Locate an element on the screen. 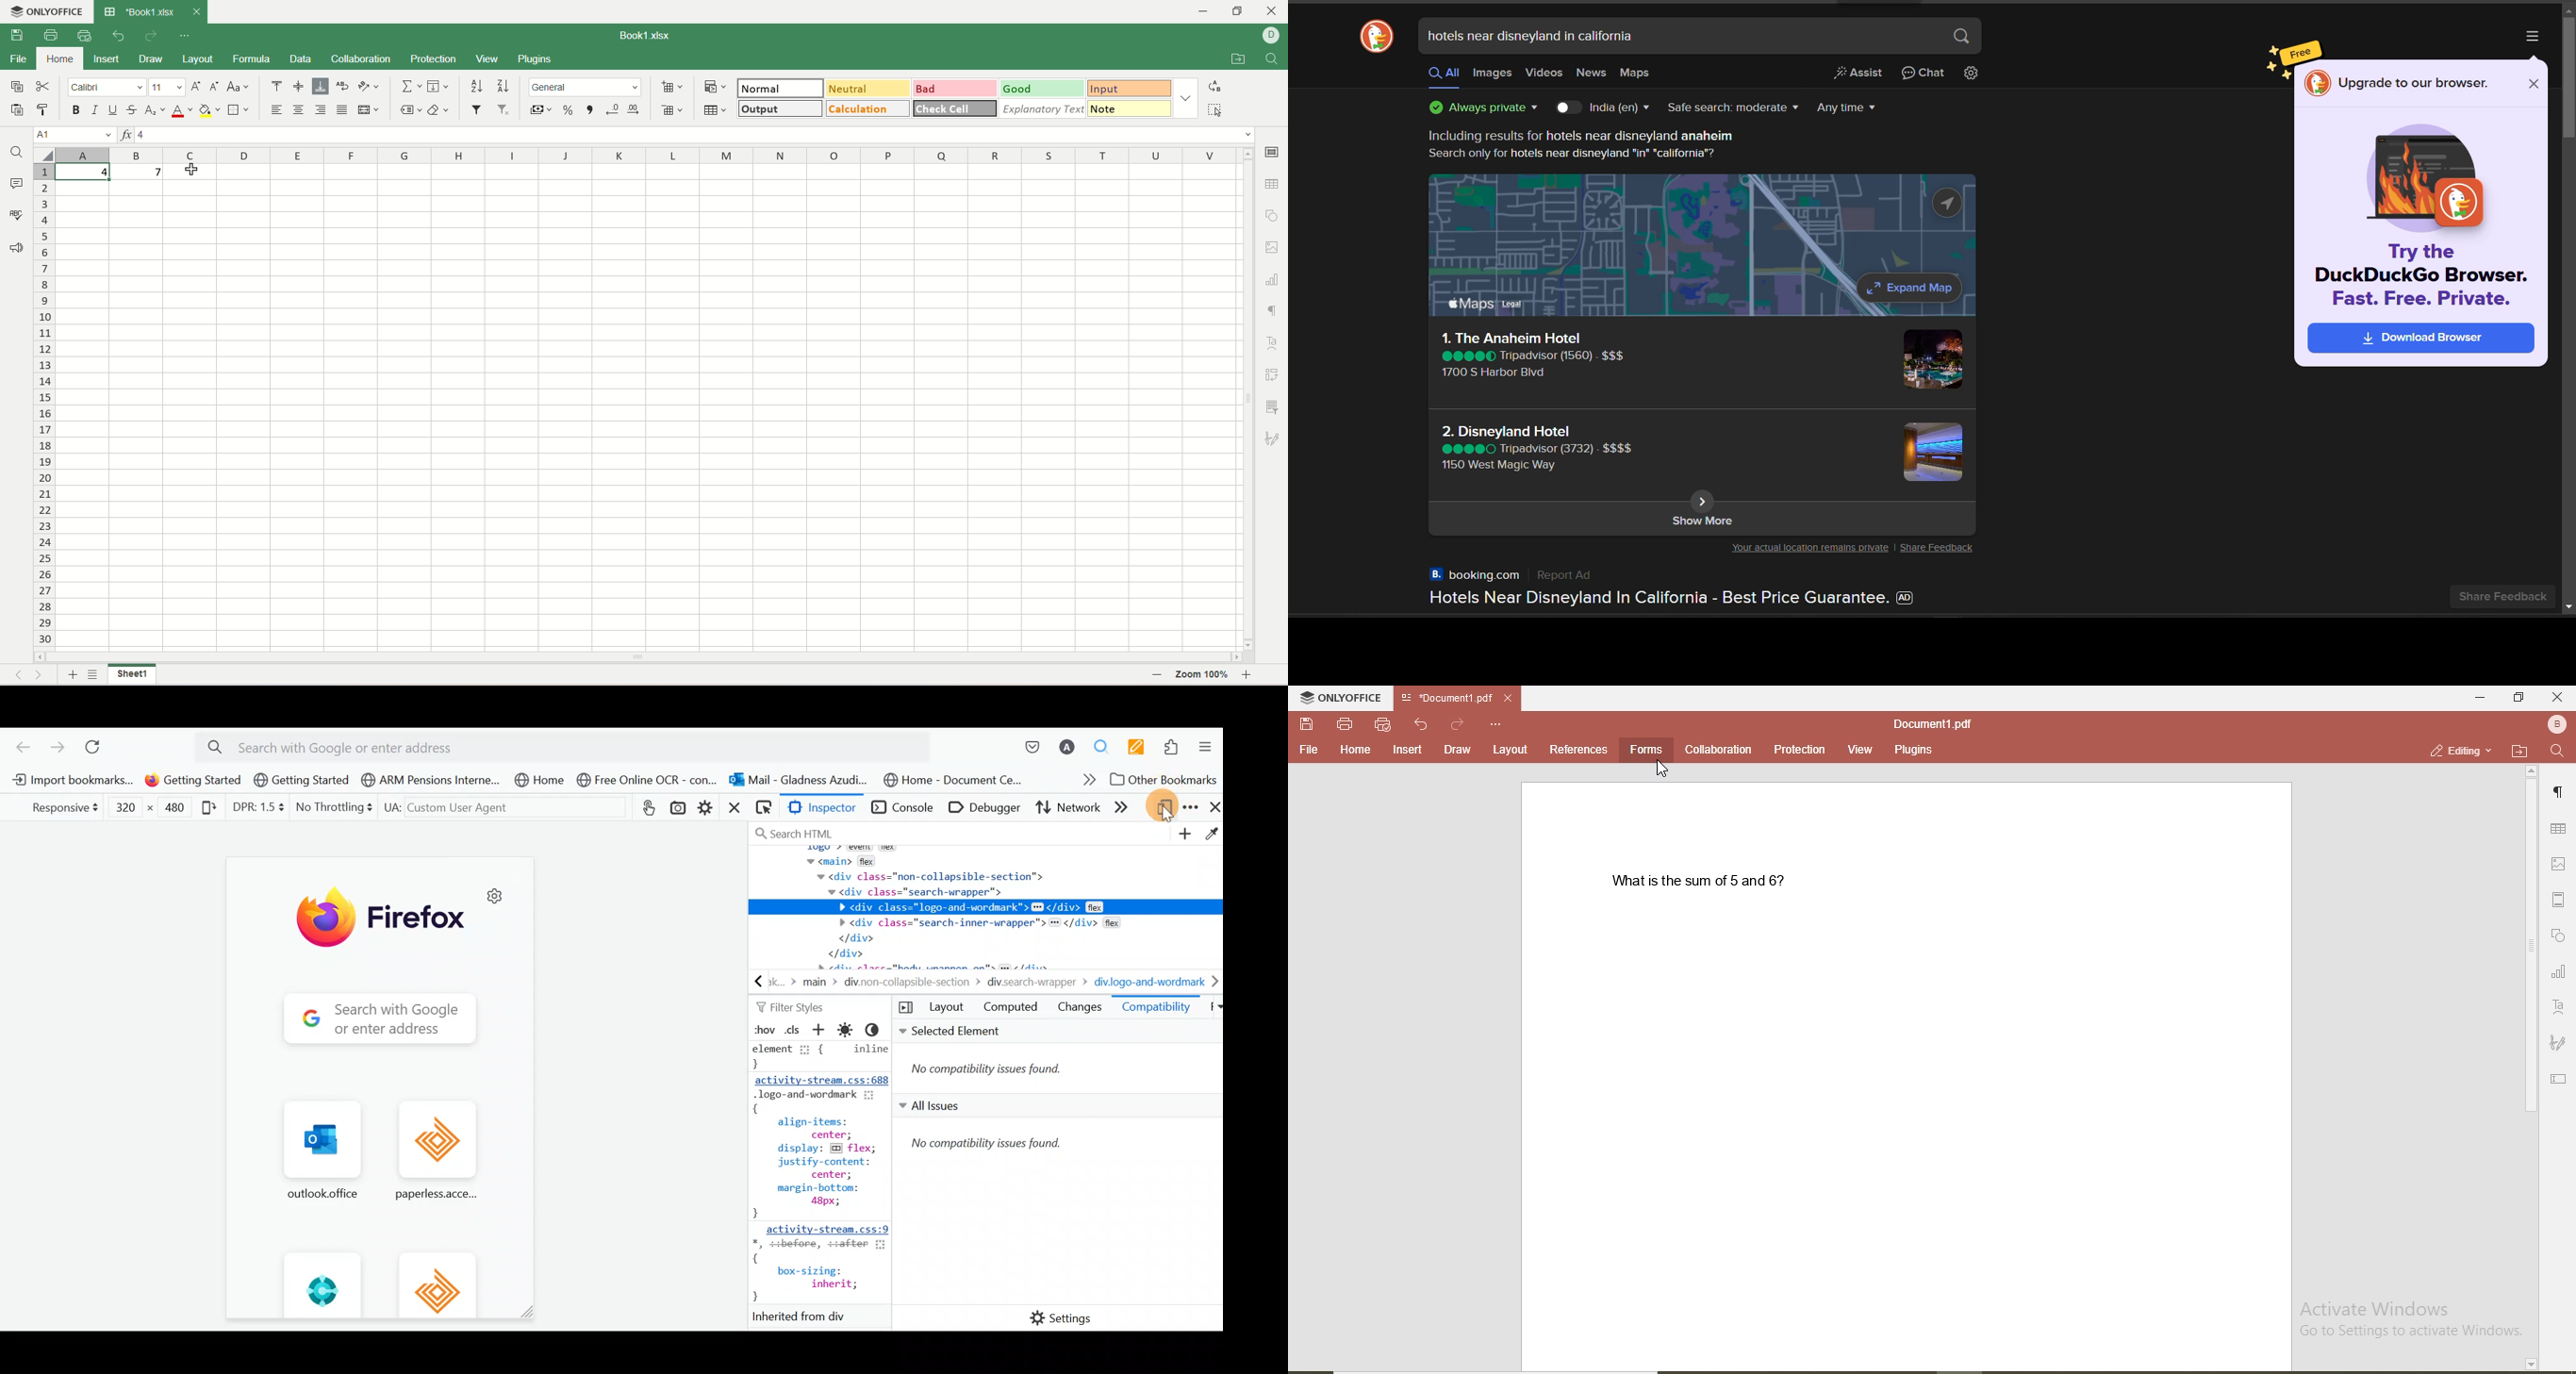 This screenshot has width=2576, height=1400. align right  is located at coordinates (320, 110).